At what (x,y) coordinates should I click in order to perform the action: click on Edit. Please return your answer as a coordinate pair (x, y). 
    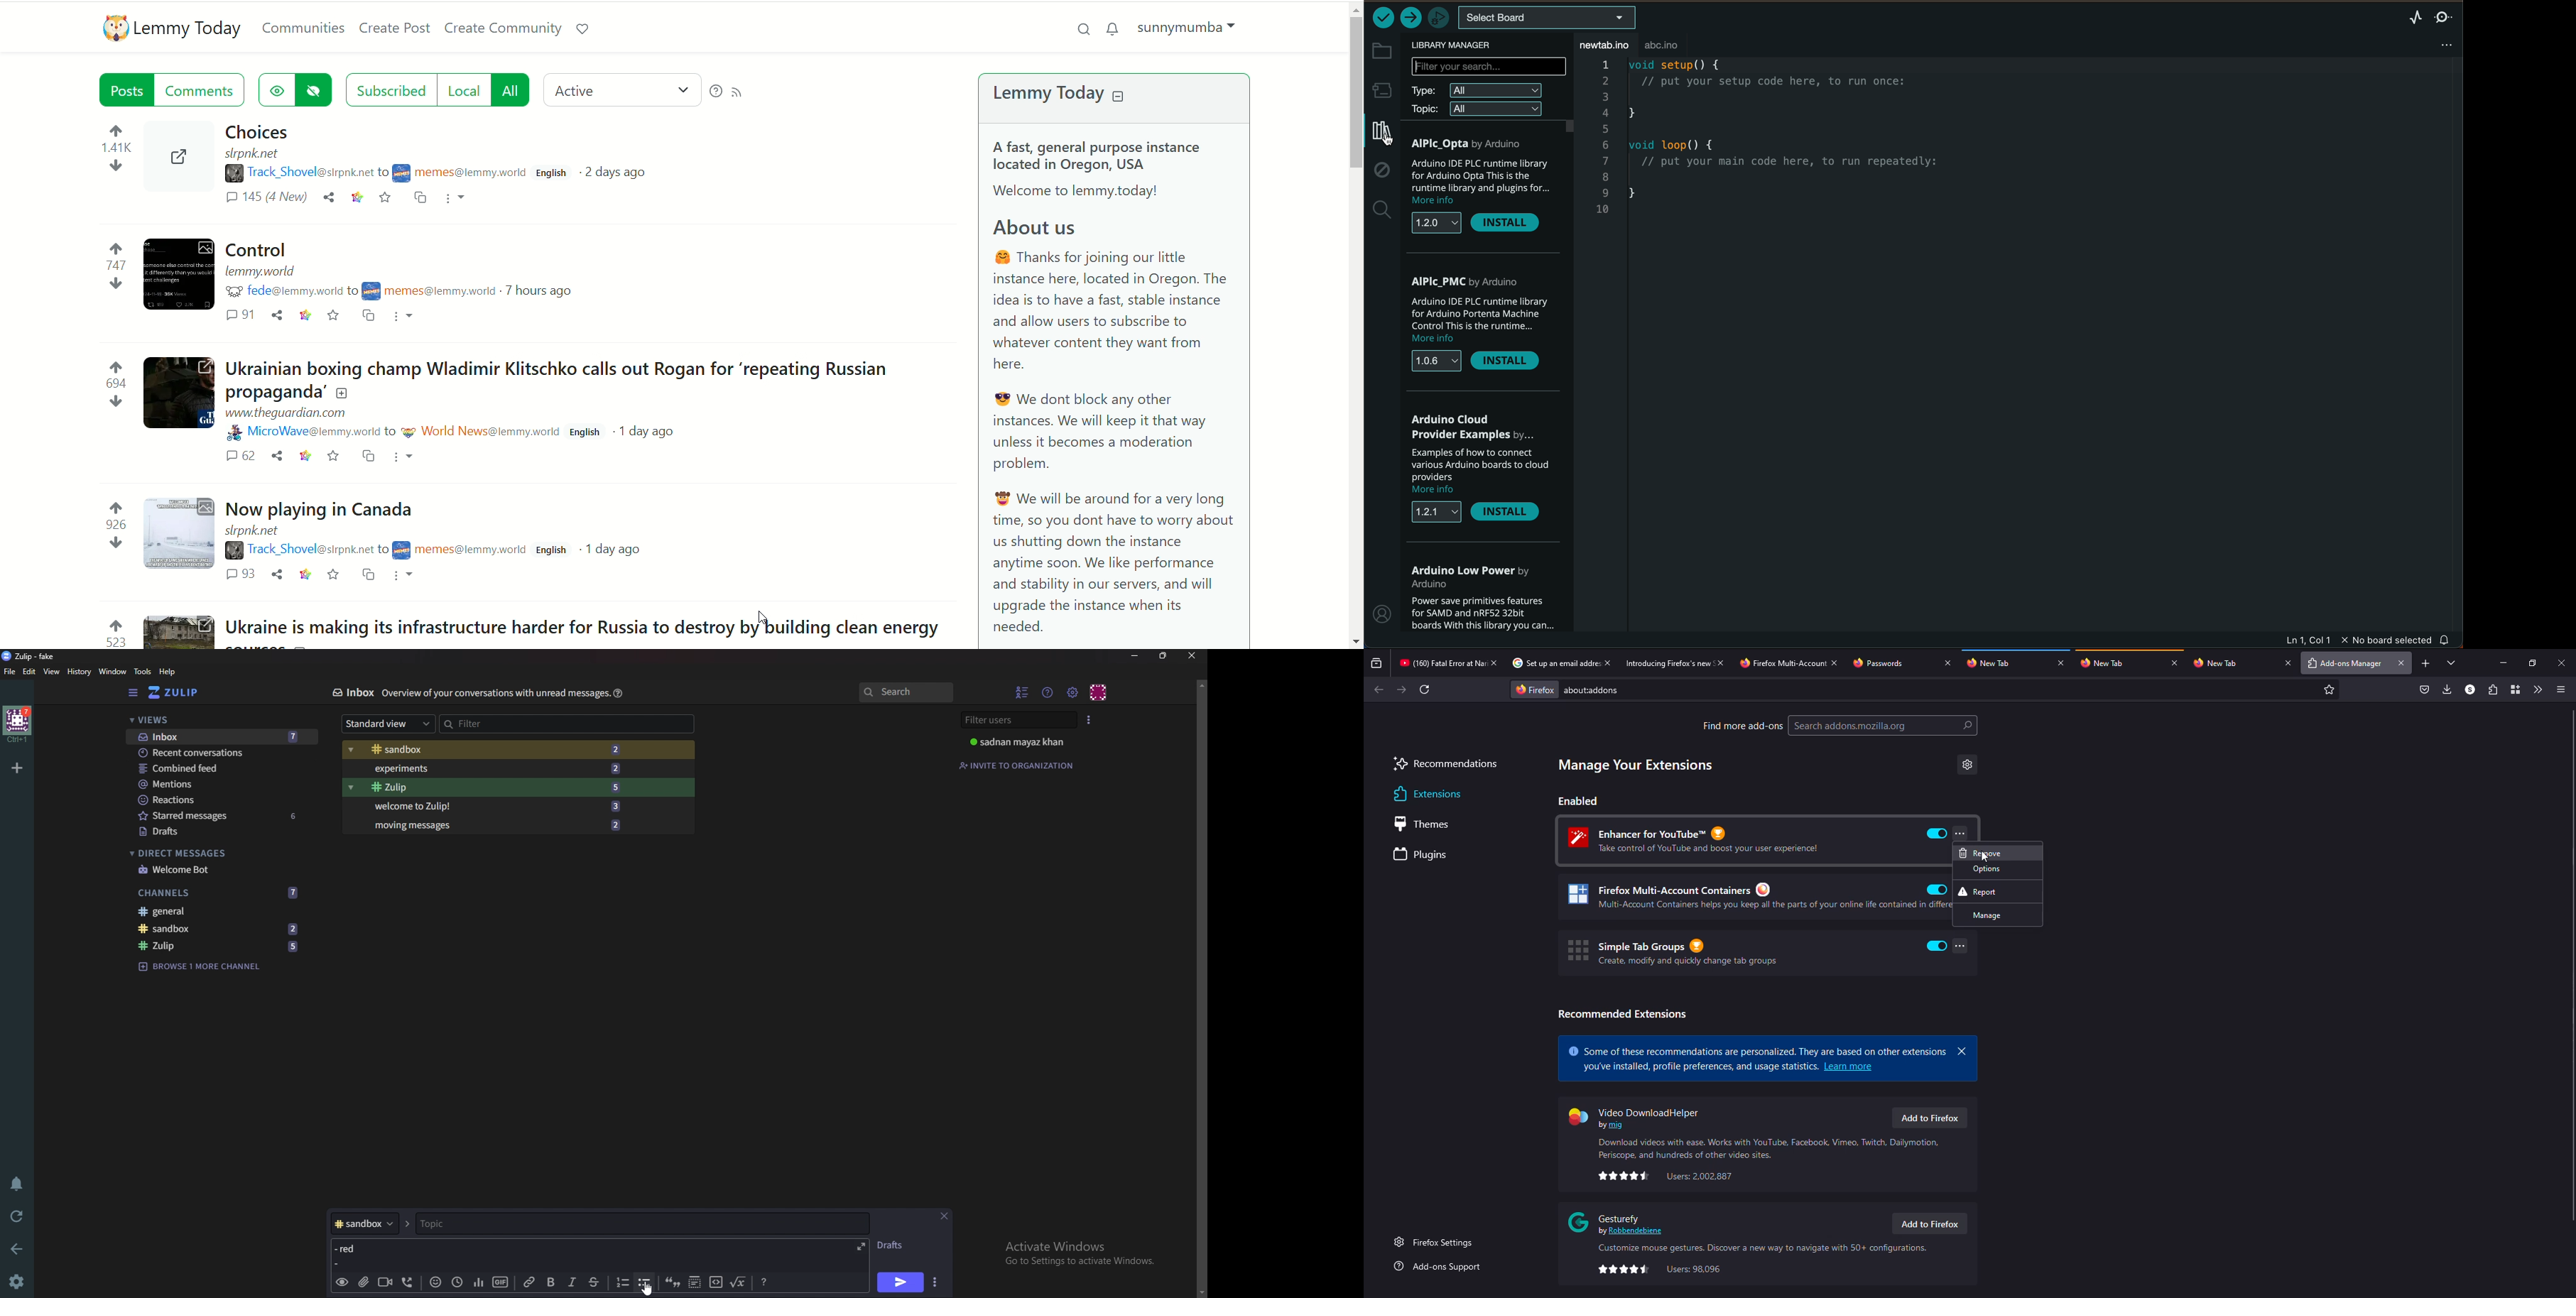
    Looking at the image, I should click on (30, 672).